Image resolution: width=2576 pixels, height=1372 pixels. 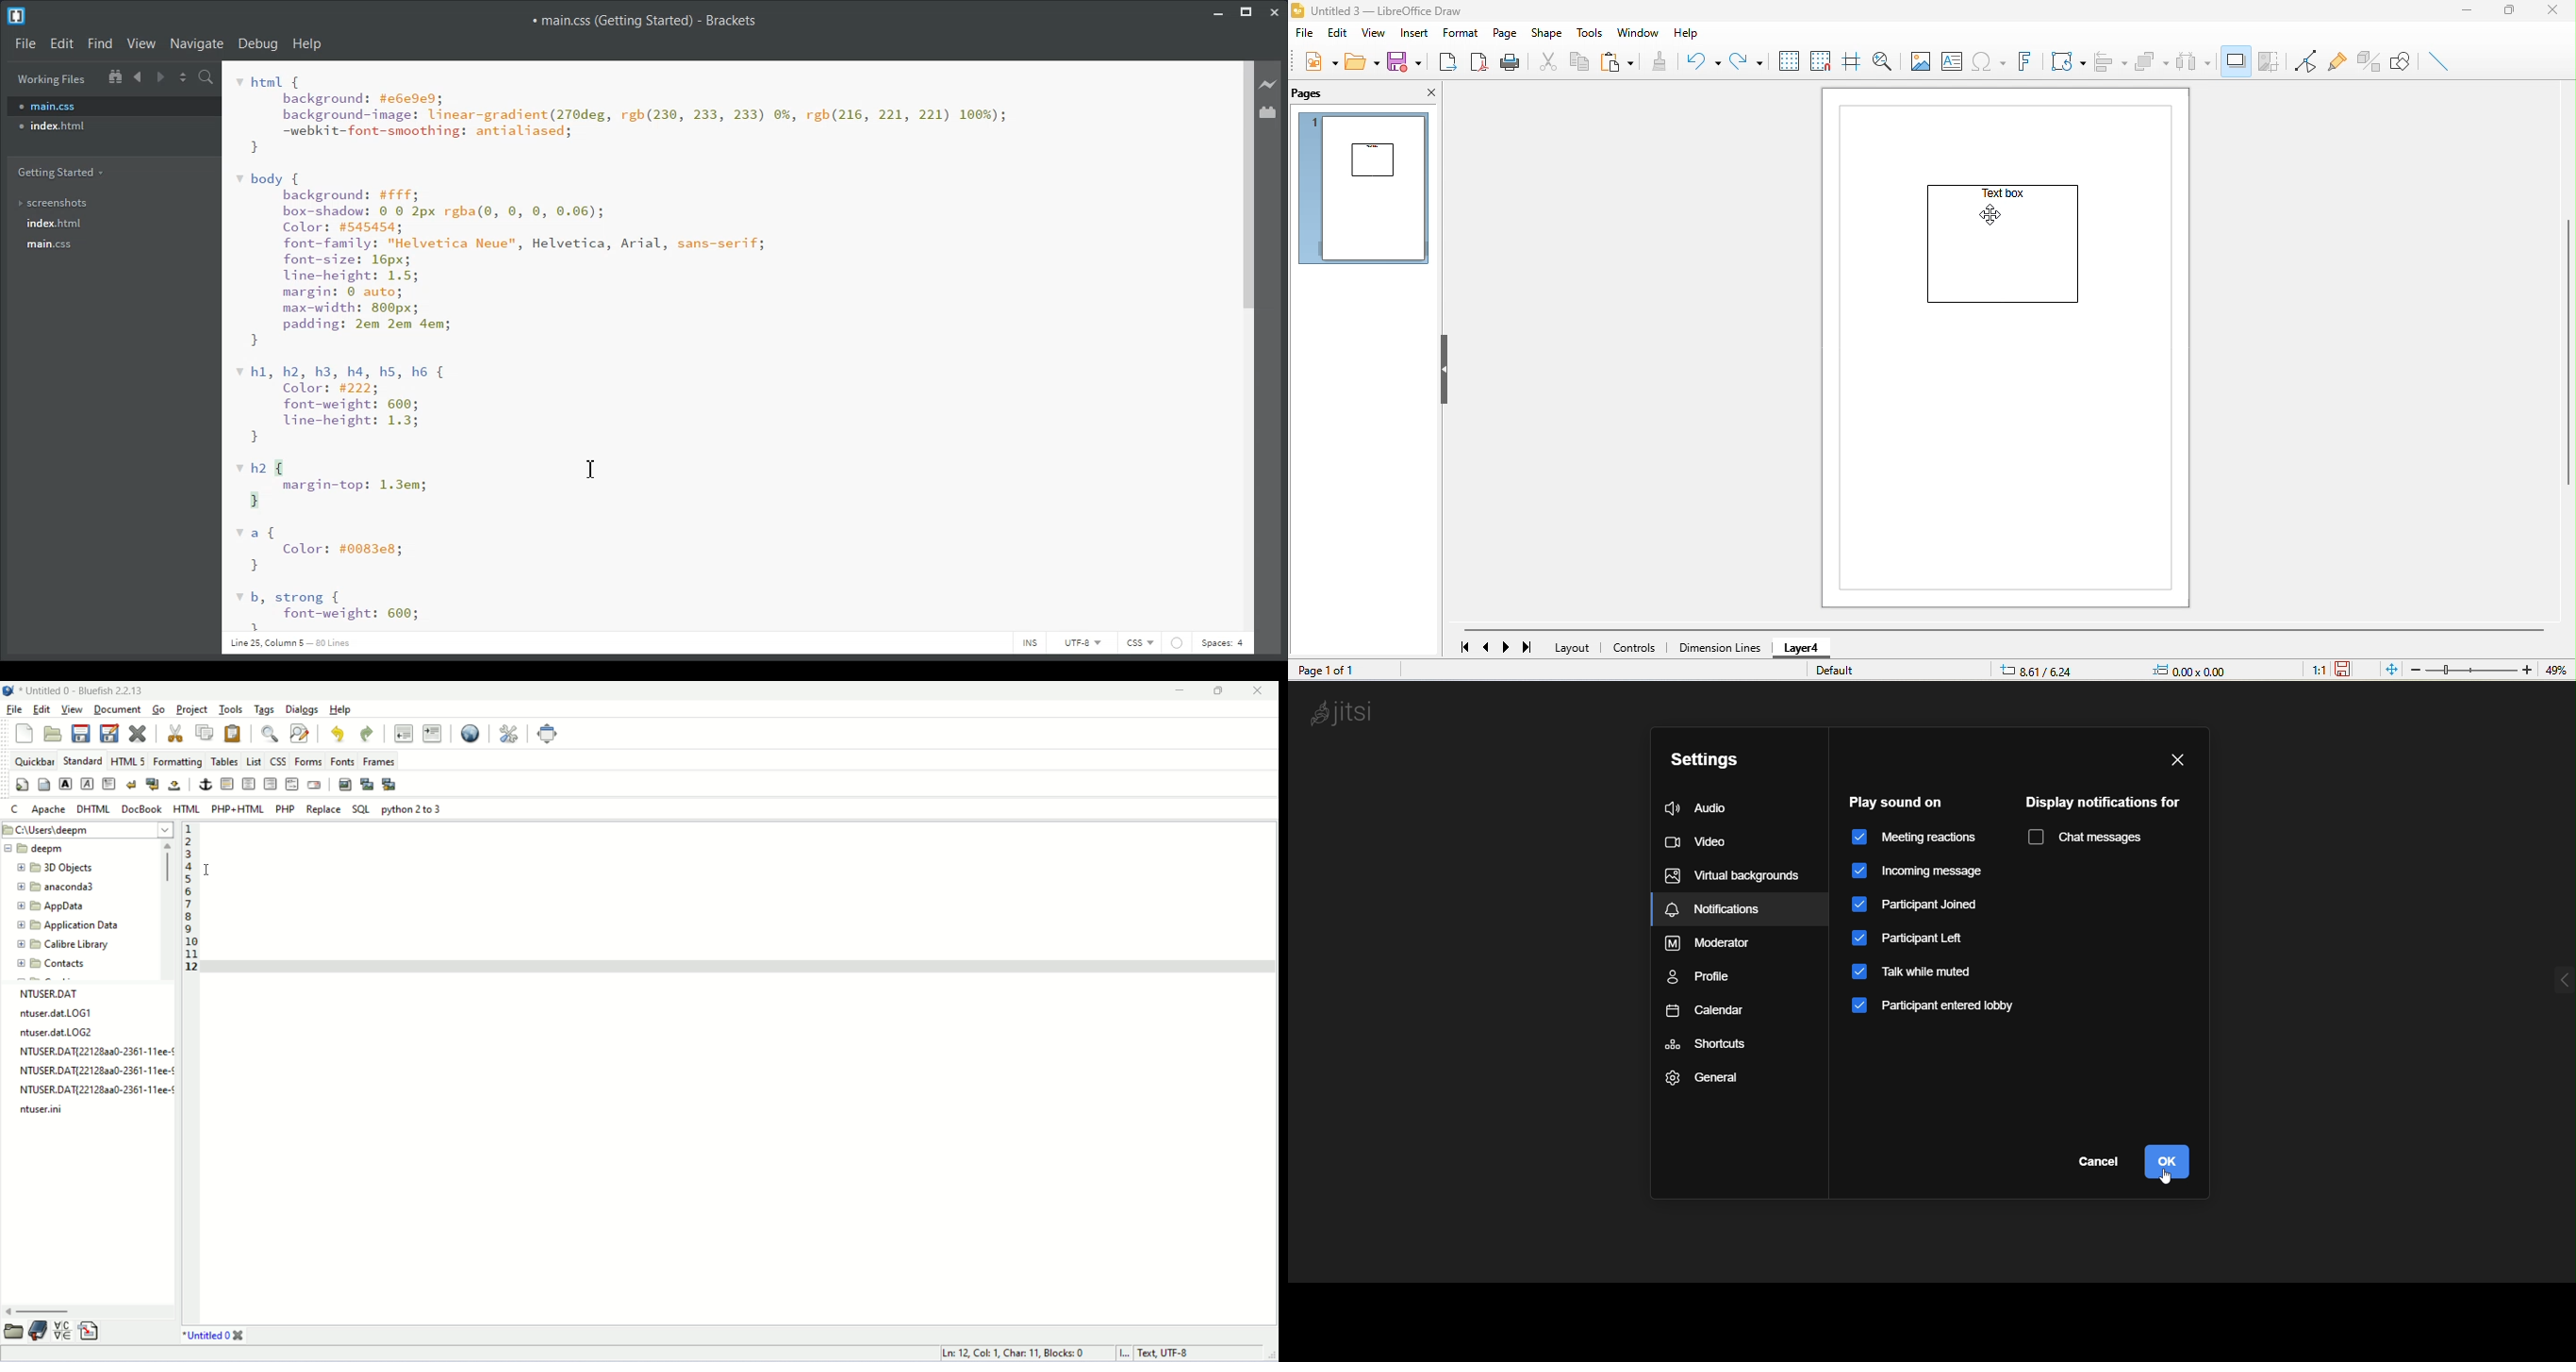 I want to click on Navigate Backward, so click(x=140, y=76).